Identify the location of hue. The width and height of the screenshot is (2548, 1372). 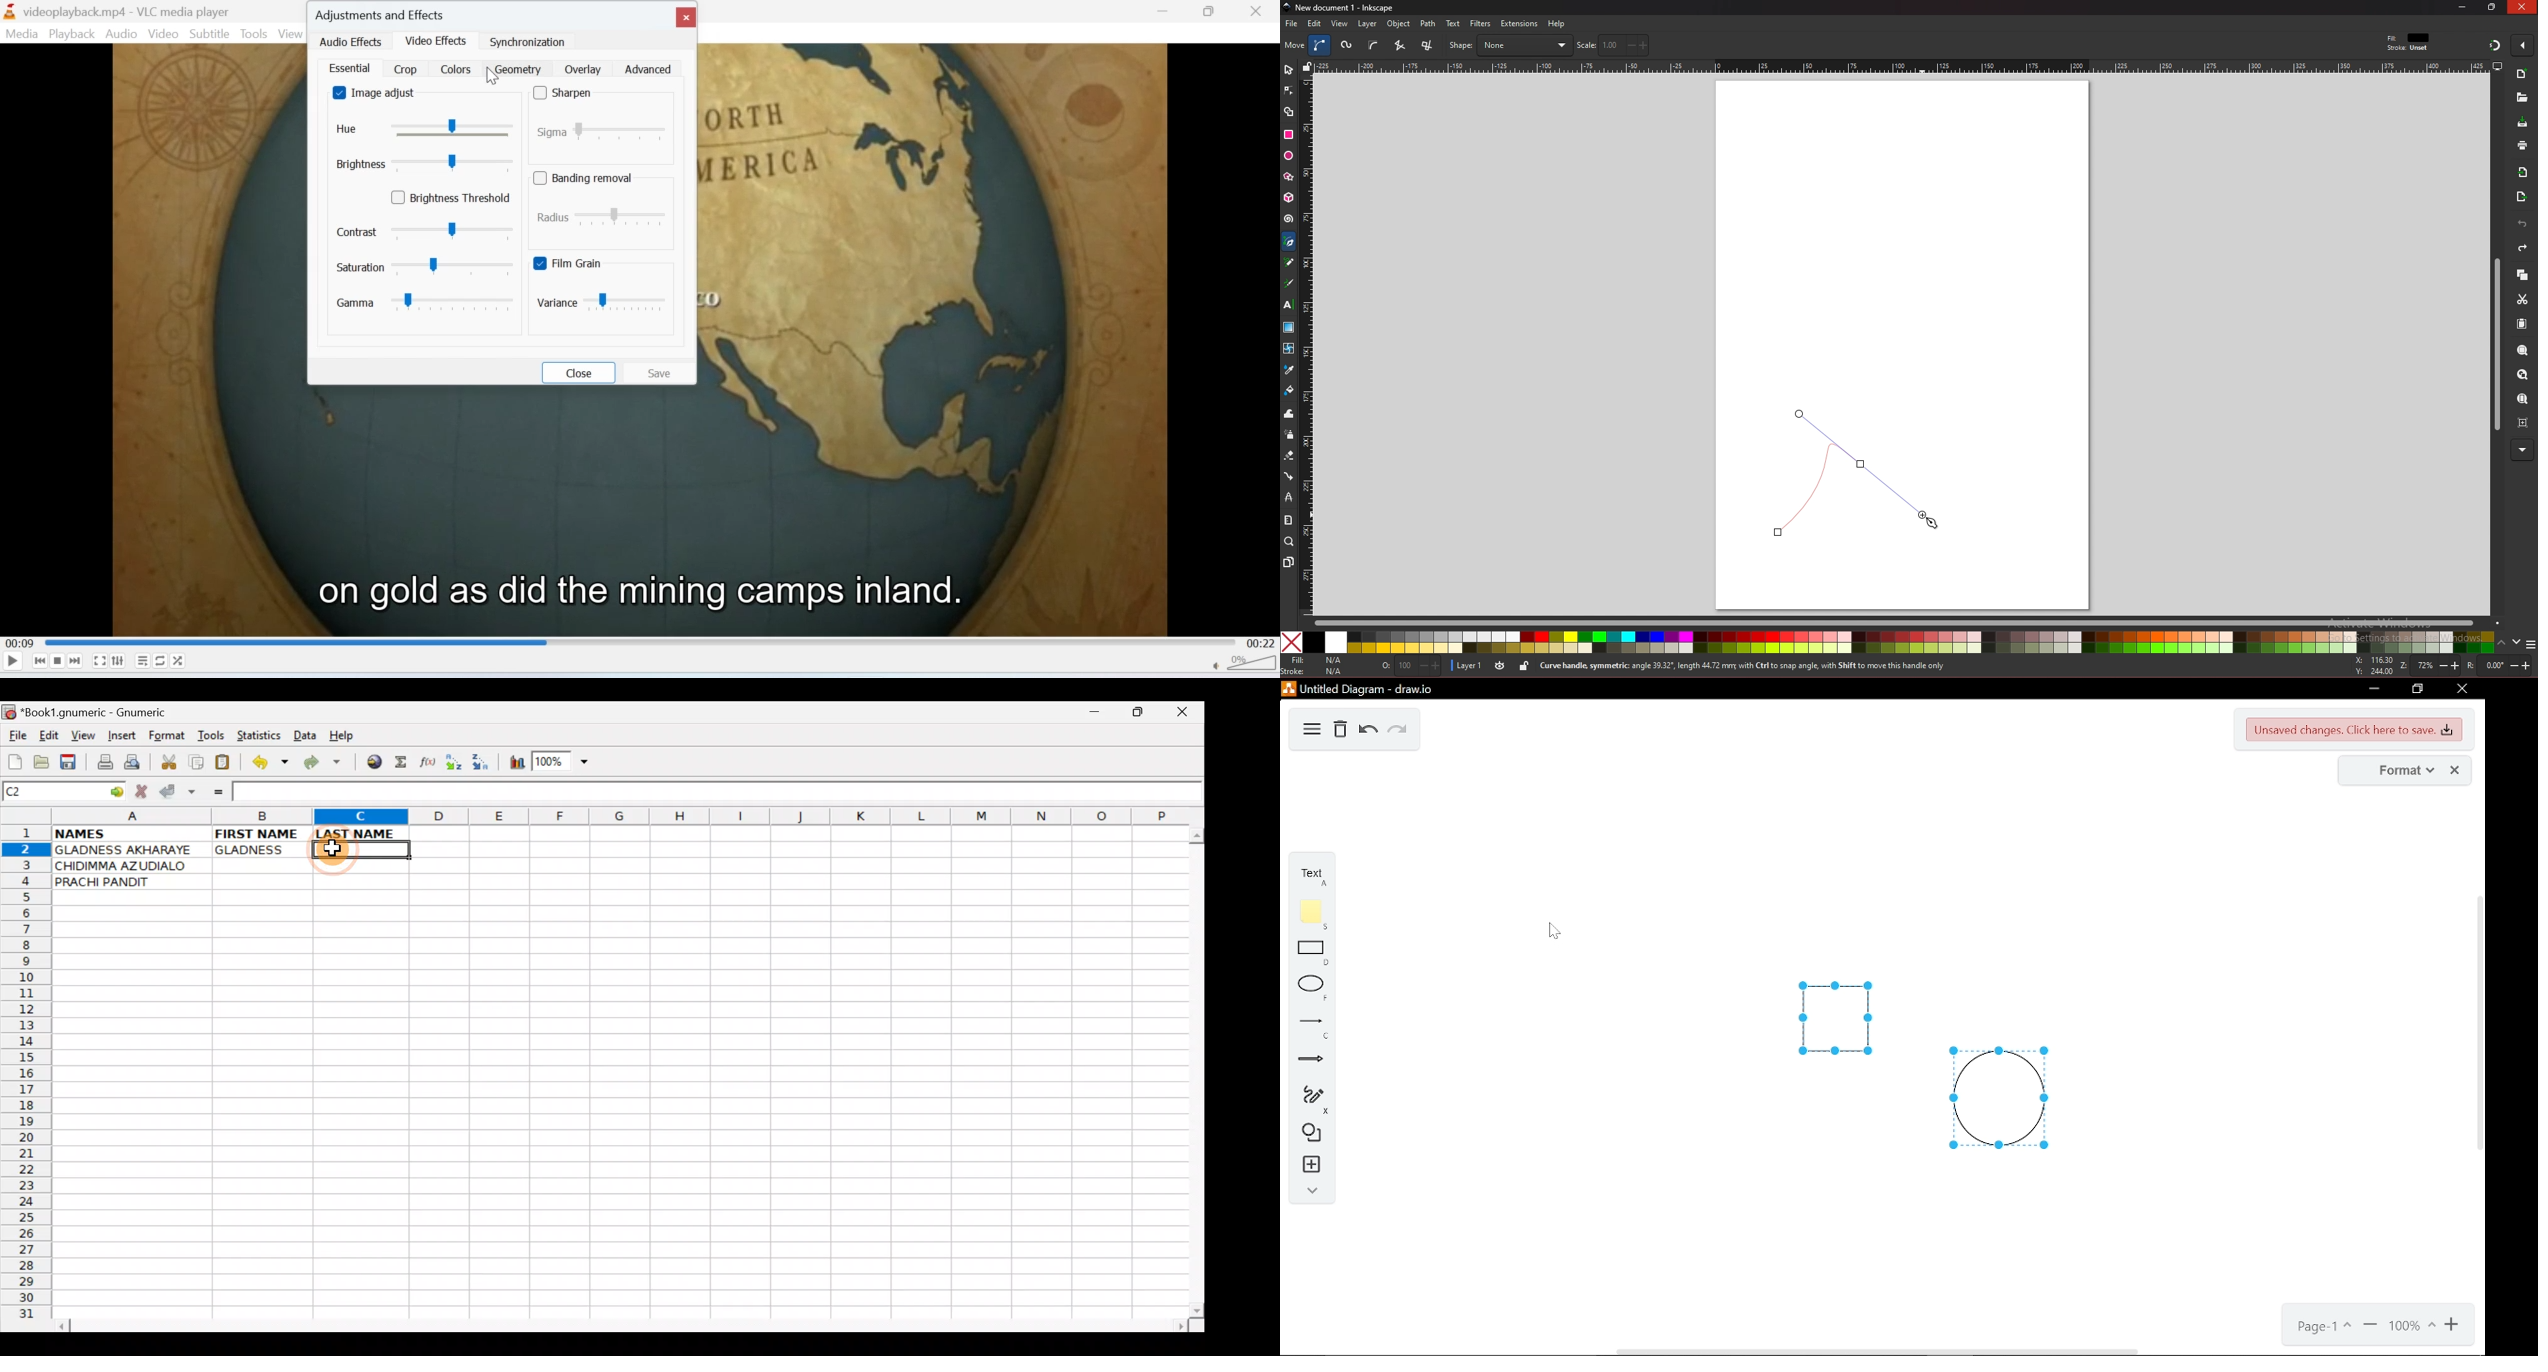
(427, 128).